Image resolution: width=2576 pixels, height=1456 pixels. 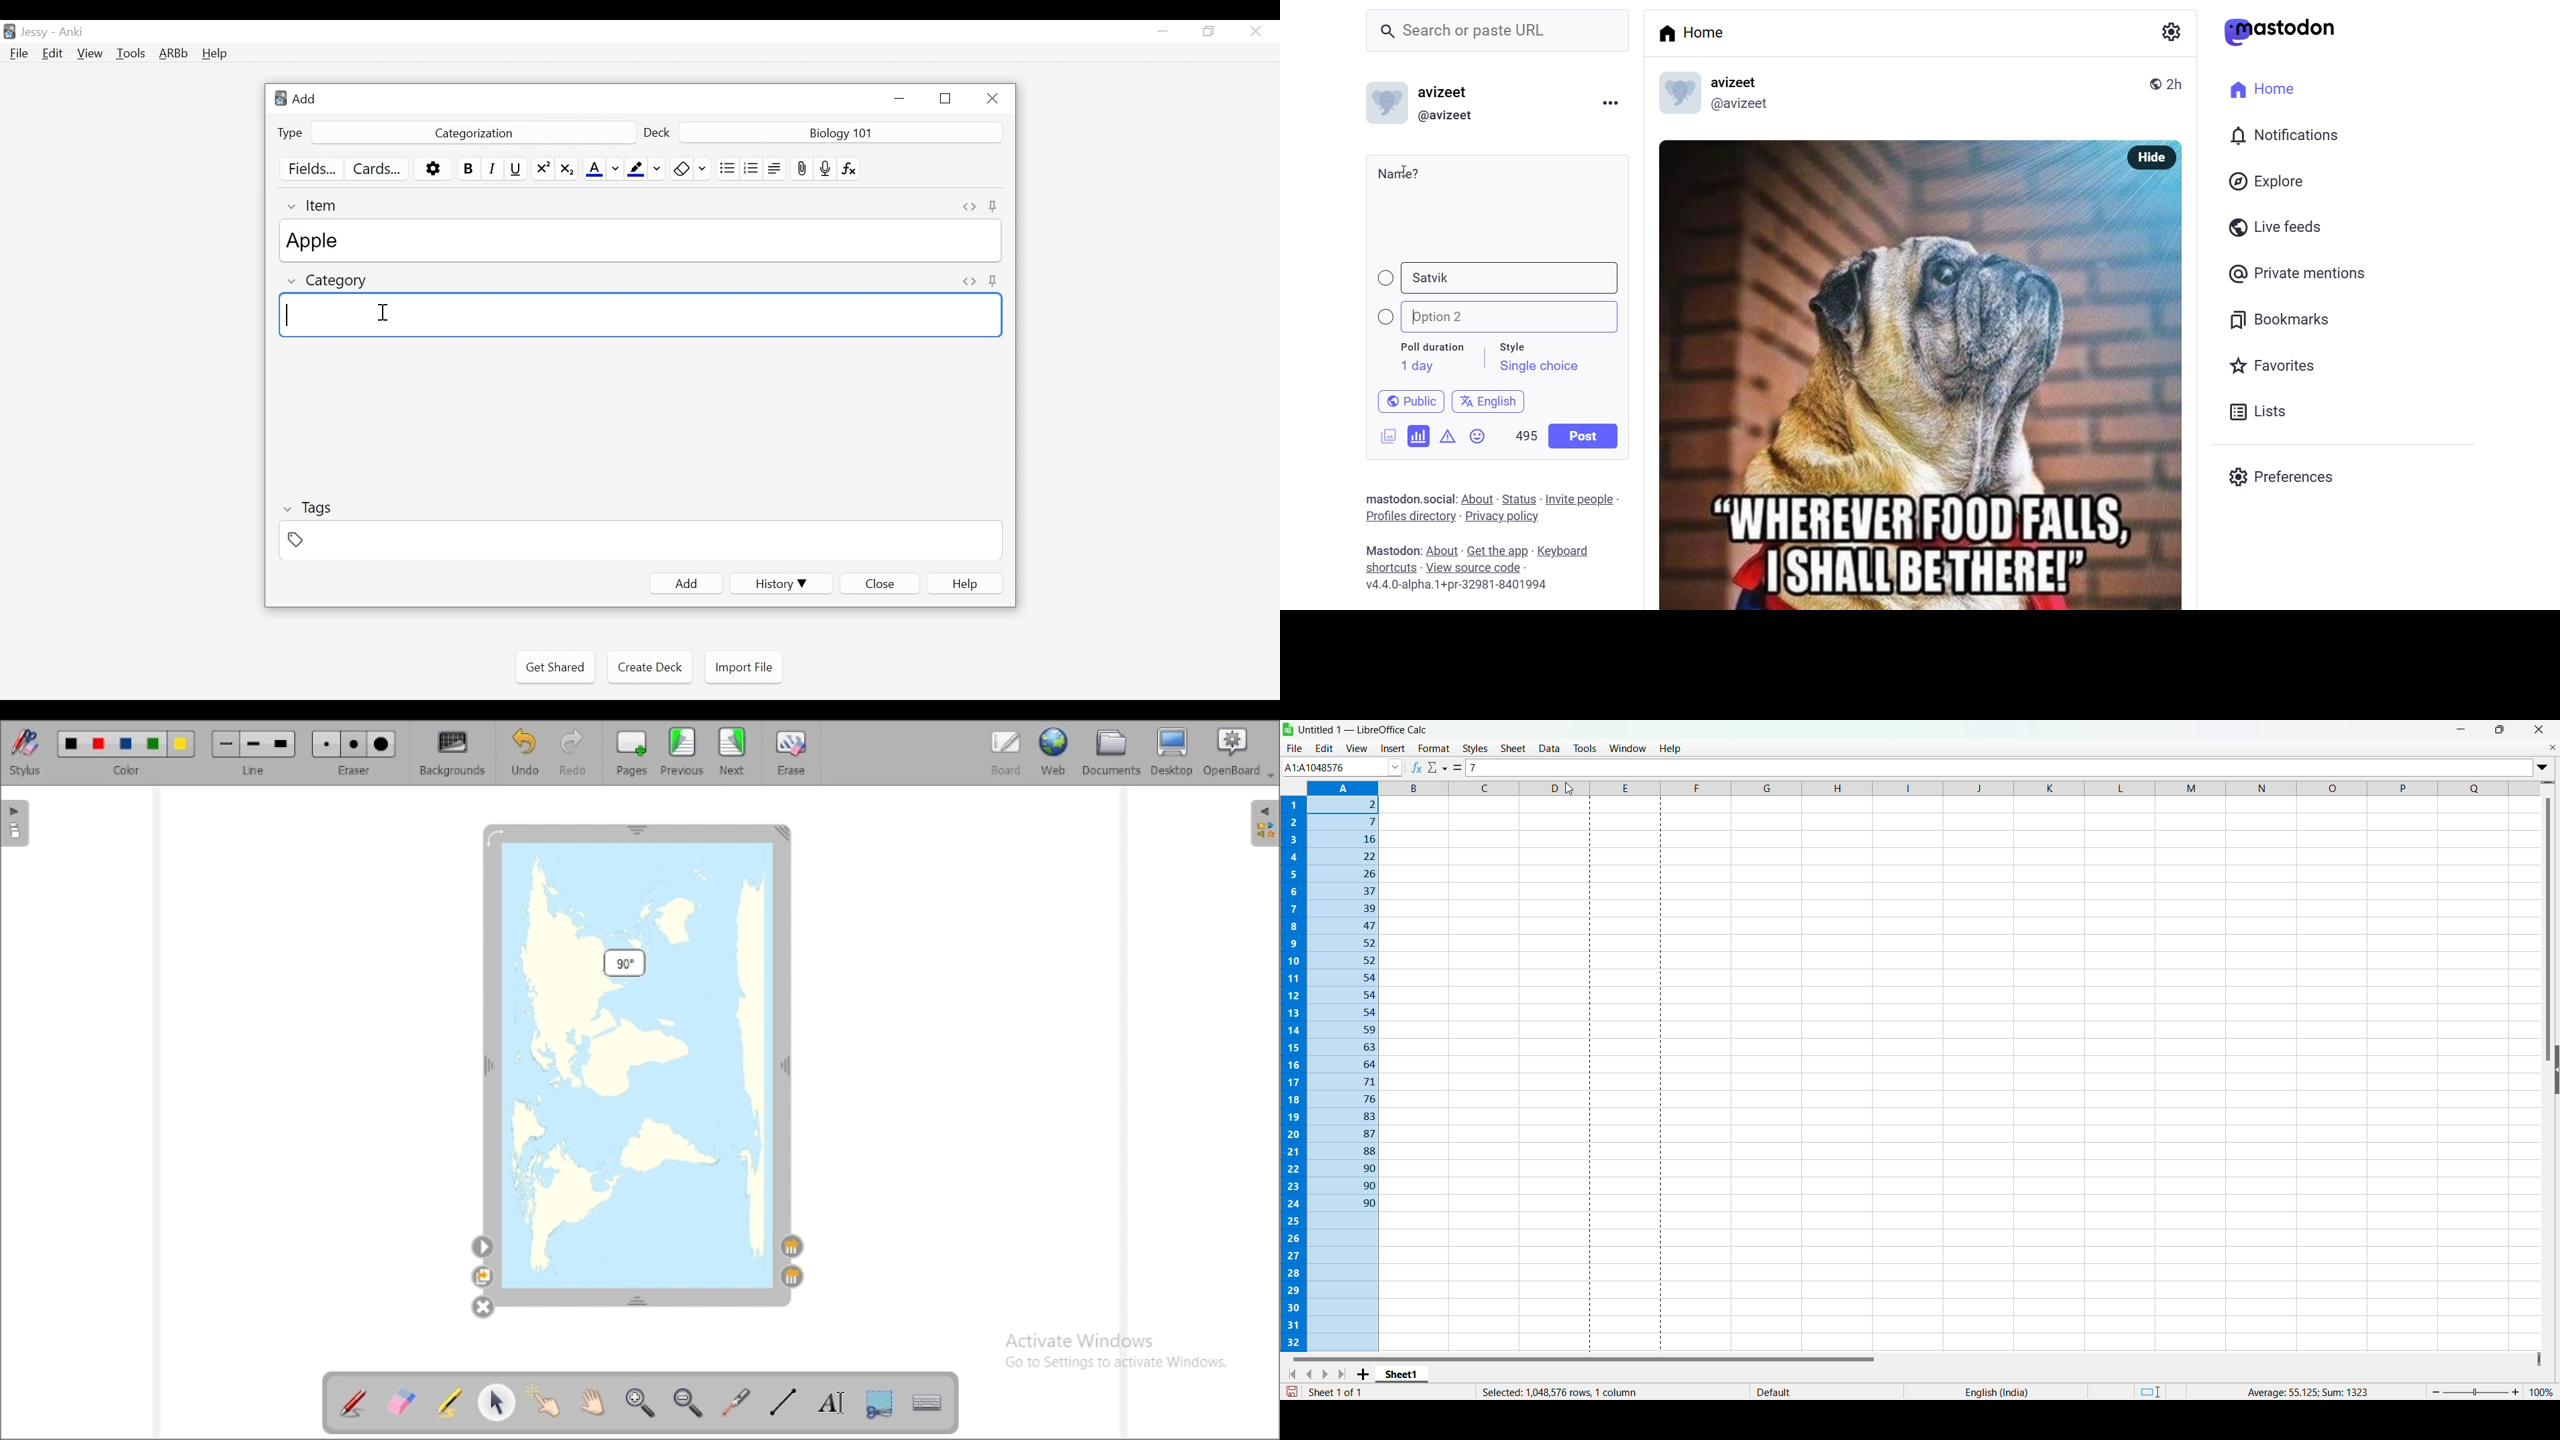 What do you see at coordinates (1479, 439) in the screenshot?
I see `emoji` at bounding box center [1479, 439].